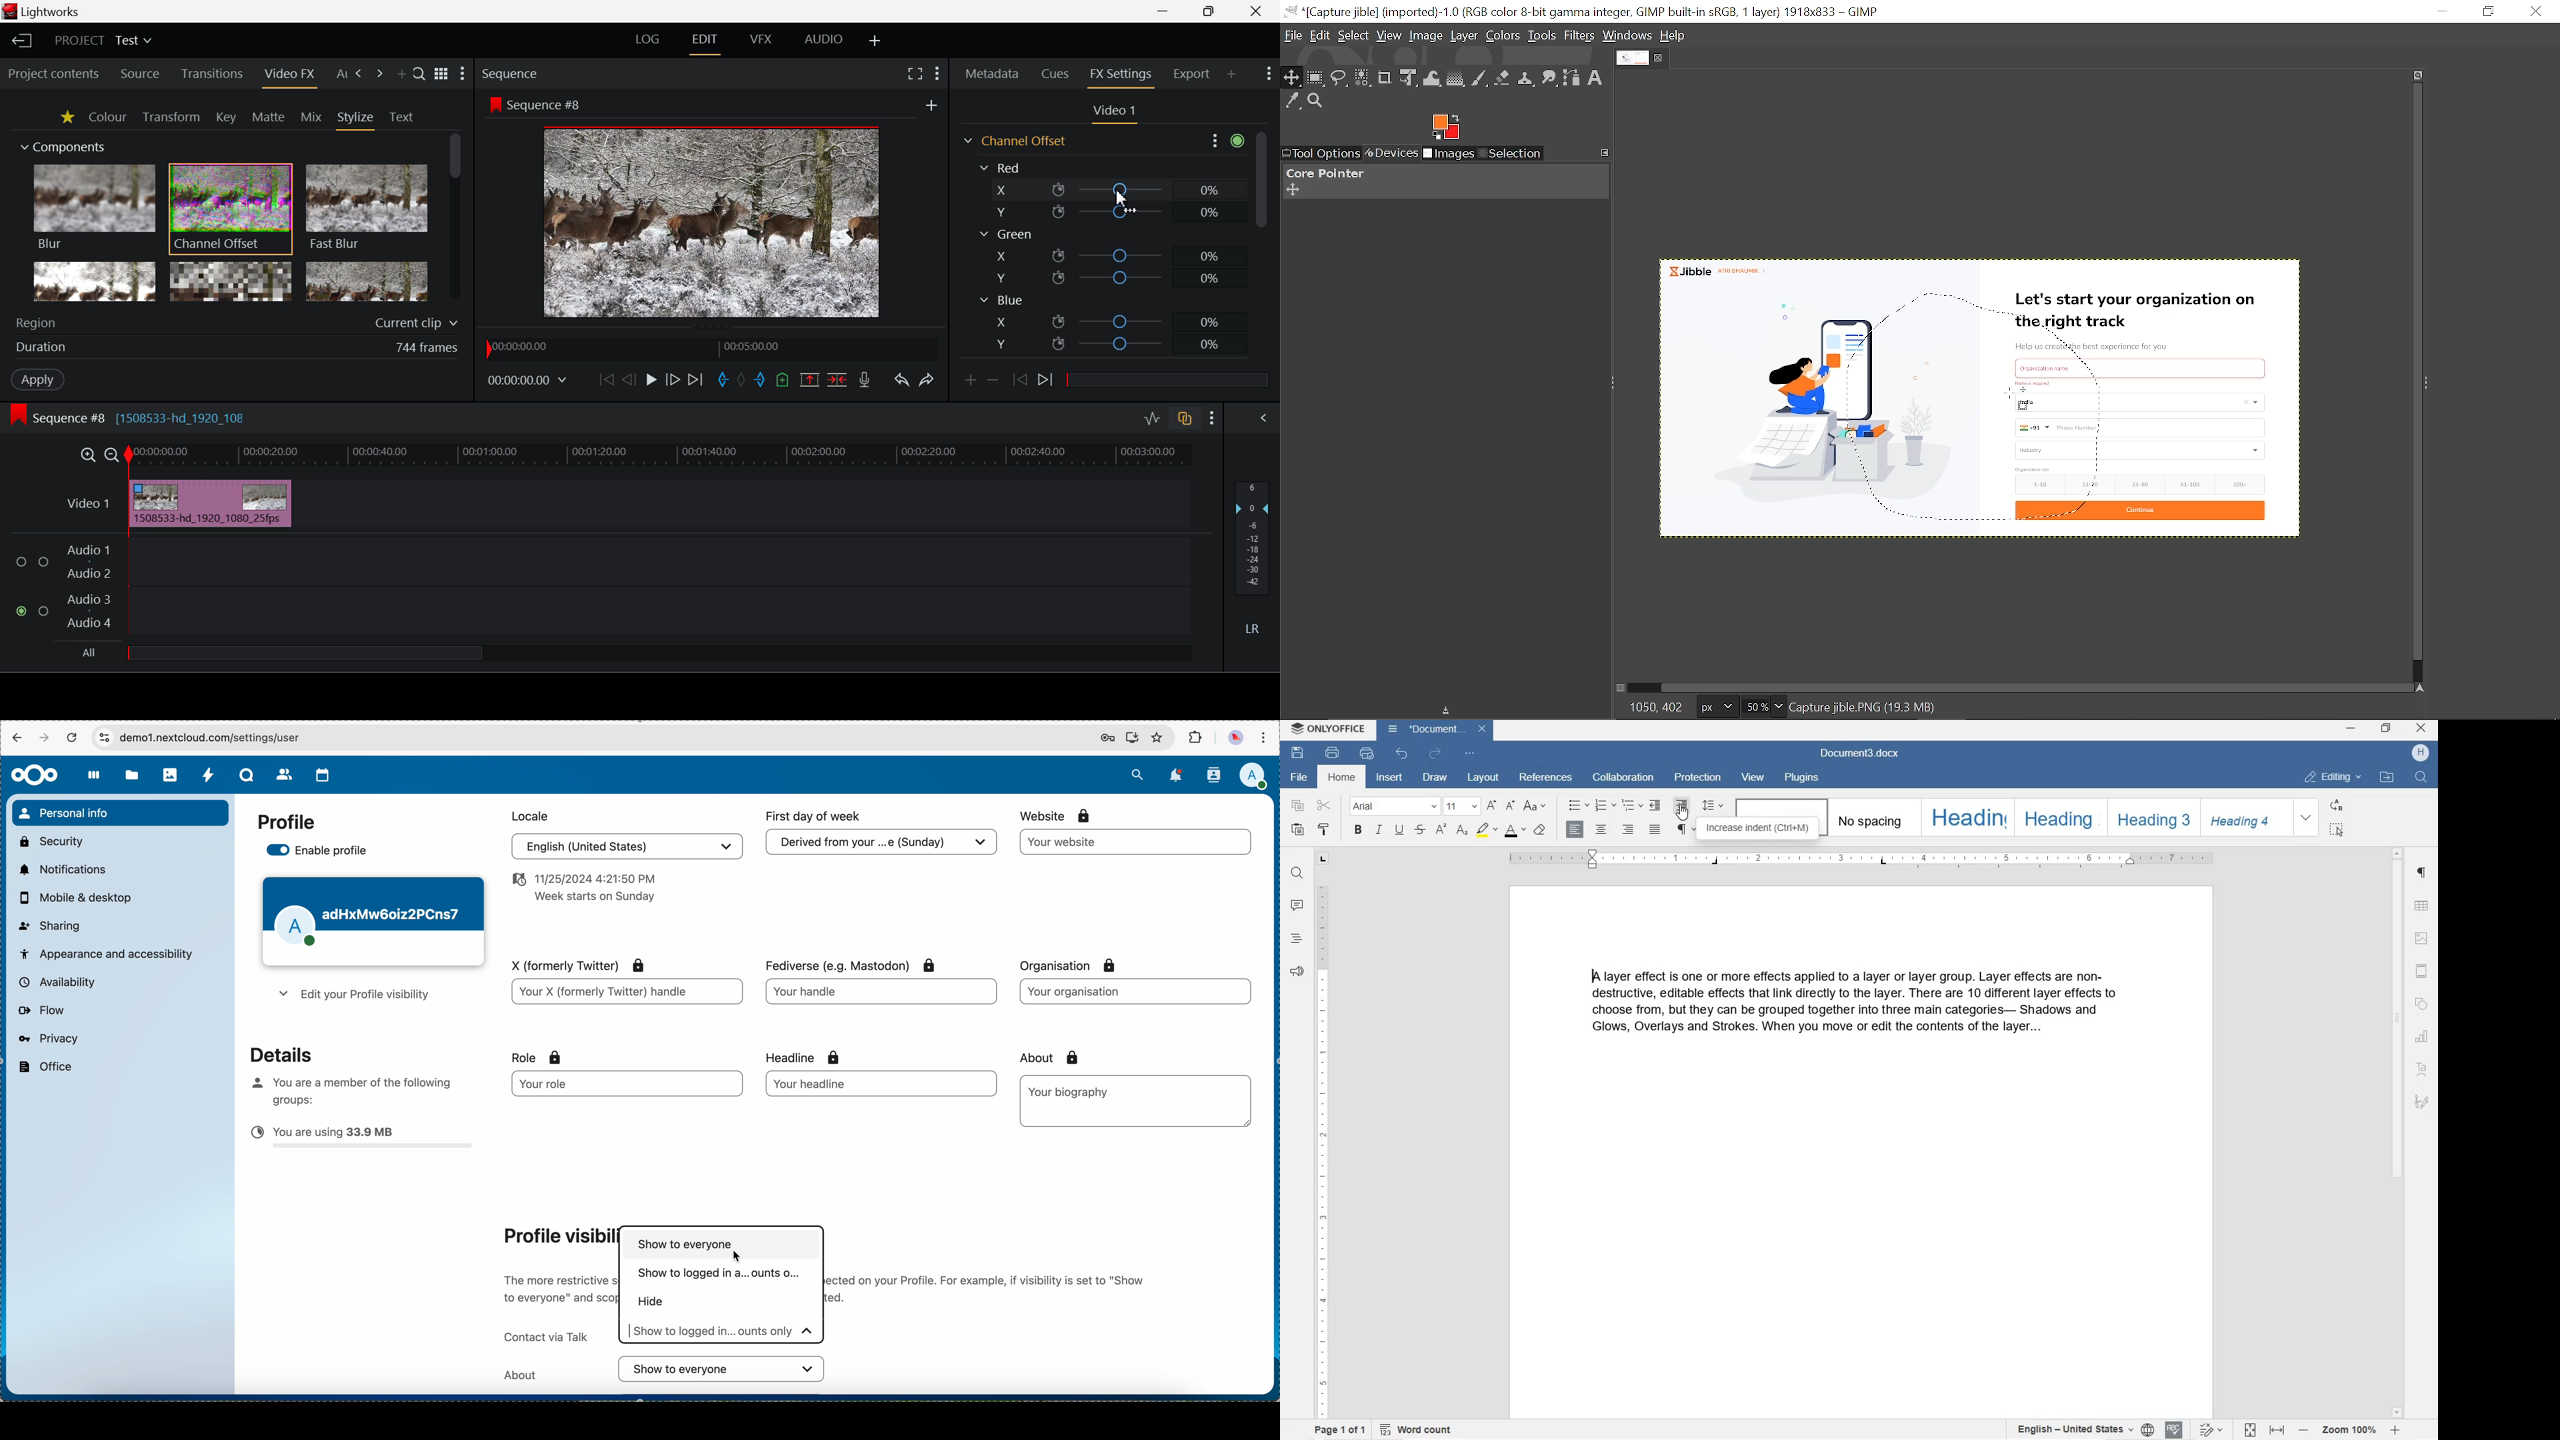  I want to click on privacy, so click(47, 1038).